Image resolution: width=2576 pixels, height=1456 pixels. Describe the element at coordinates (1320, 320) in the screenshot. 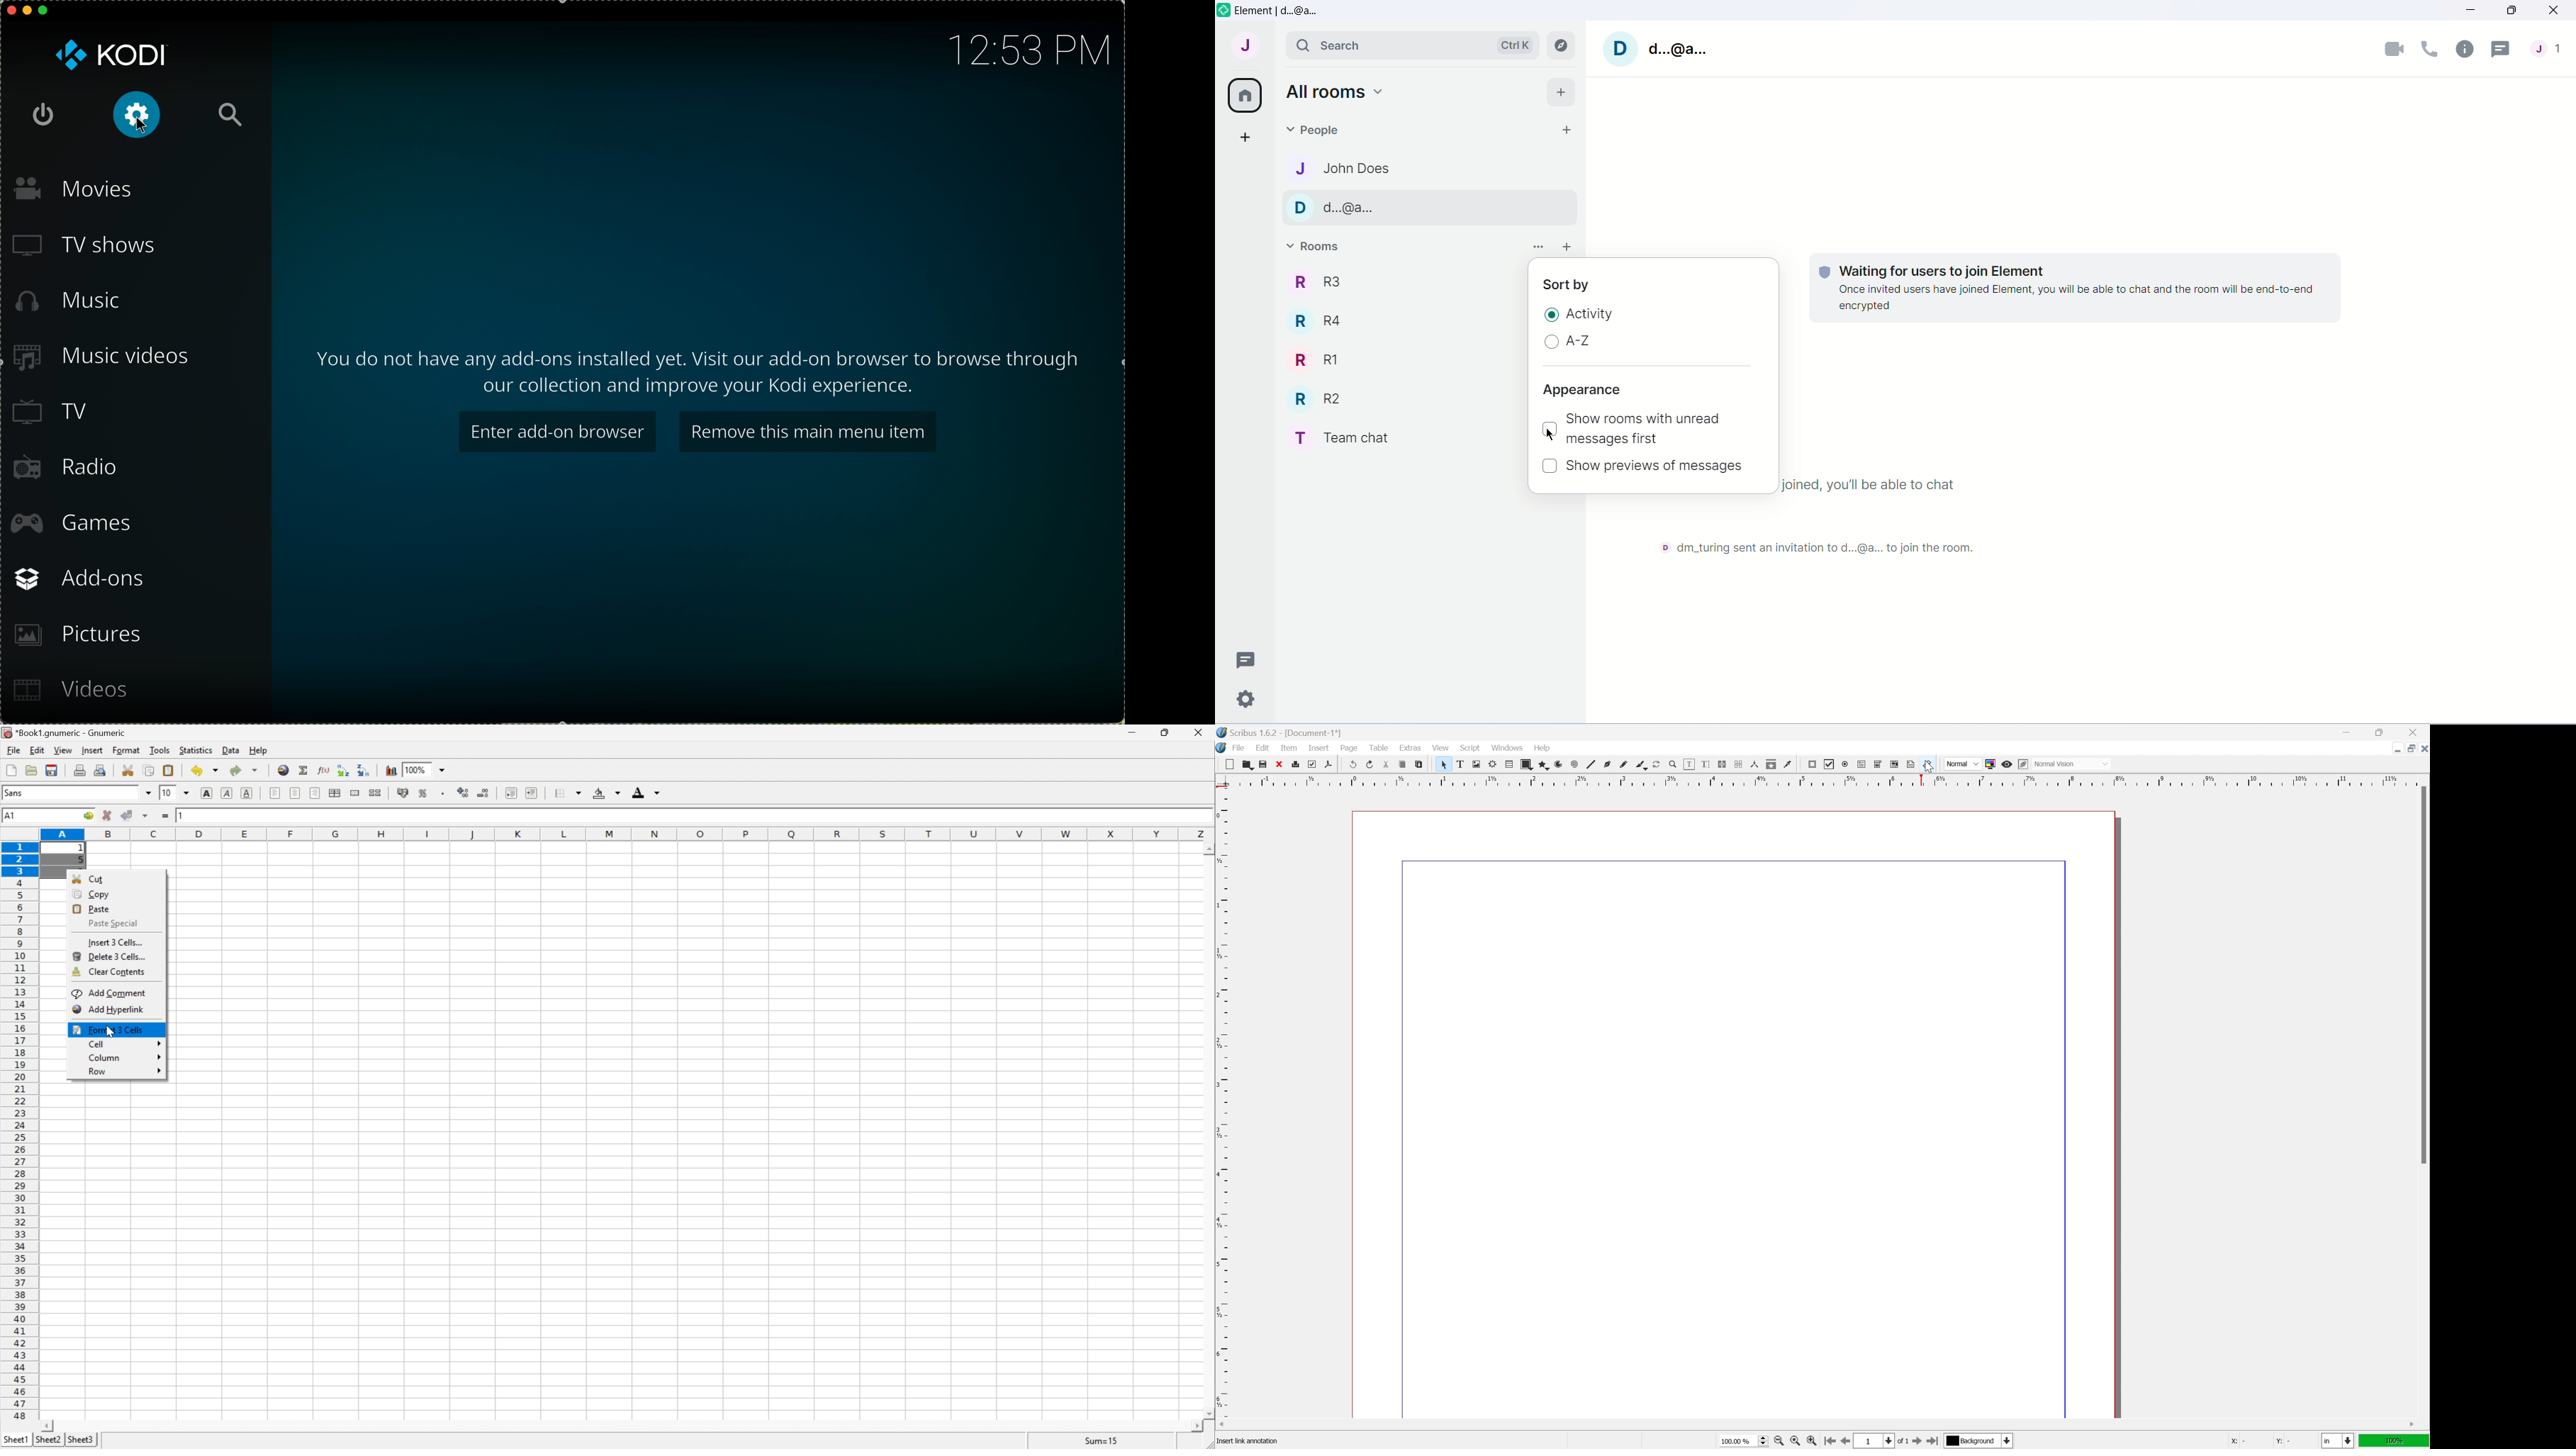

I see `Room Name-r4` at that location.